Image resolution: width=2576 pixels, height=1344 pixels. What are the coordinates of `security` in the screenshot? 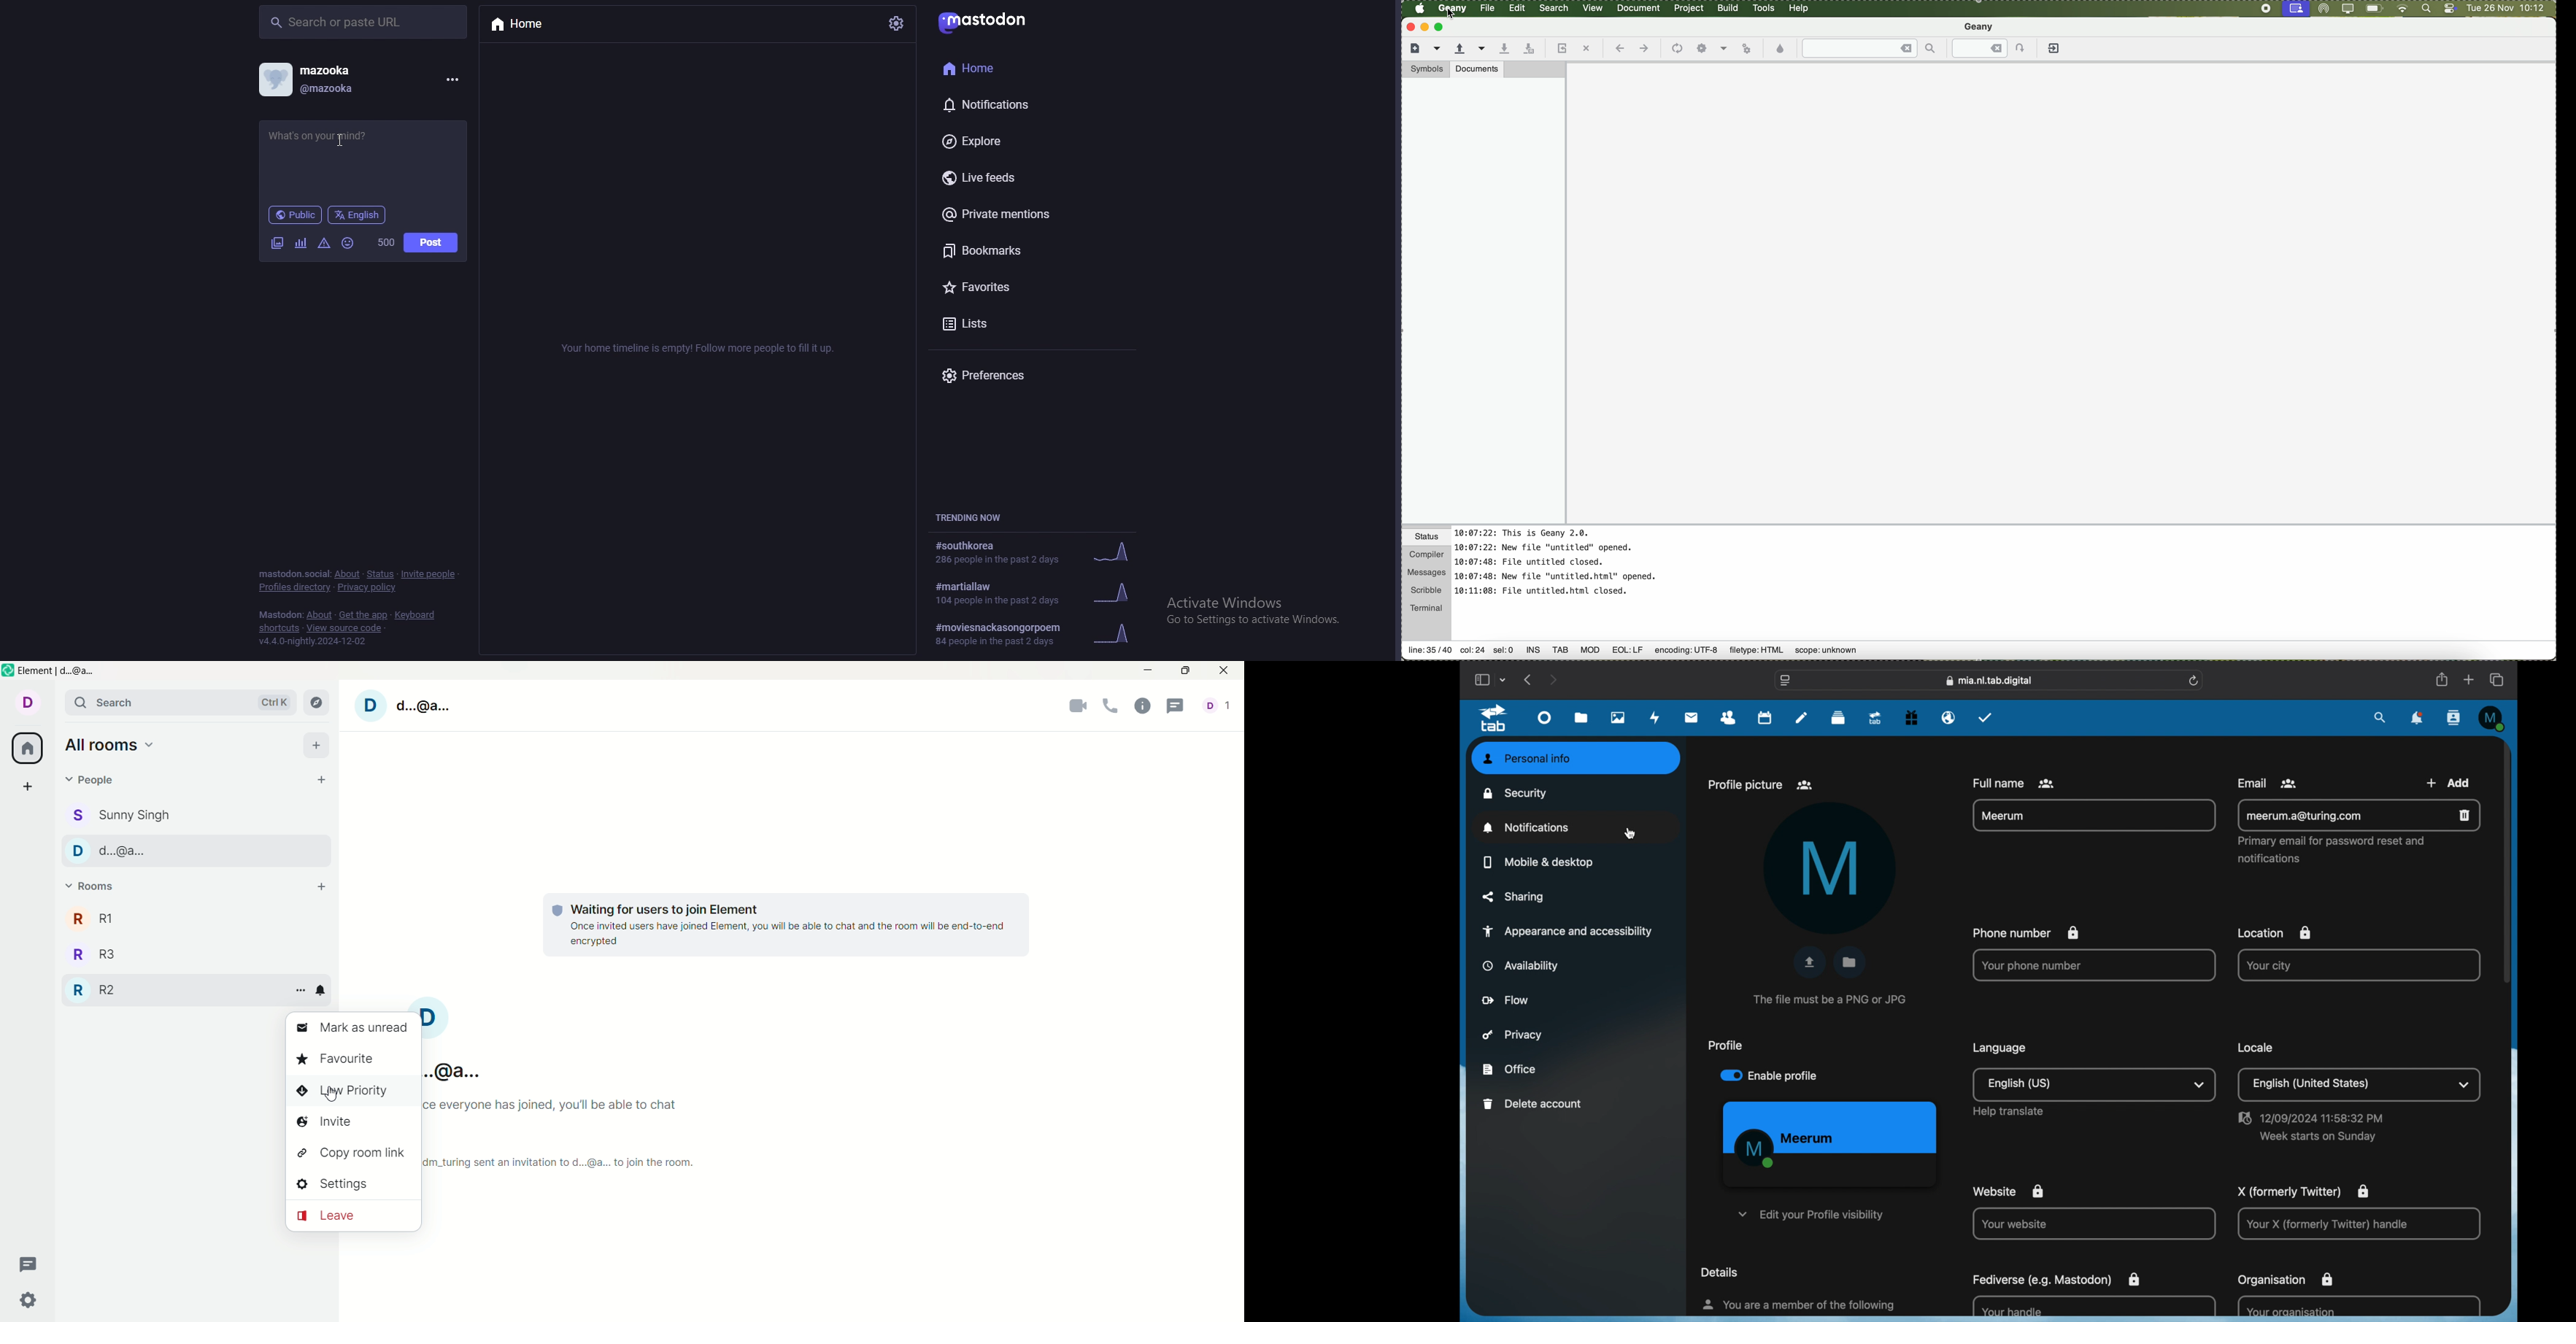 It's located at (1516, 794).